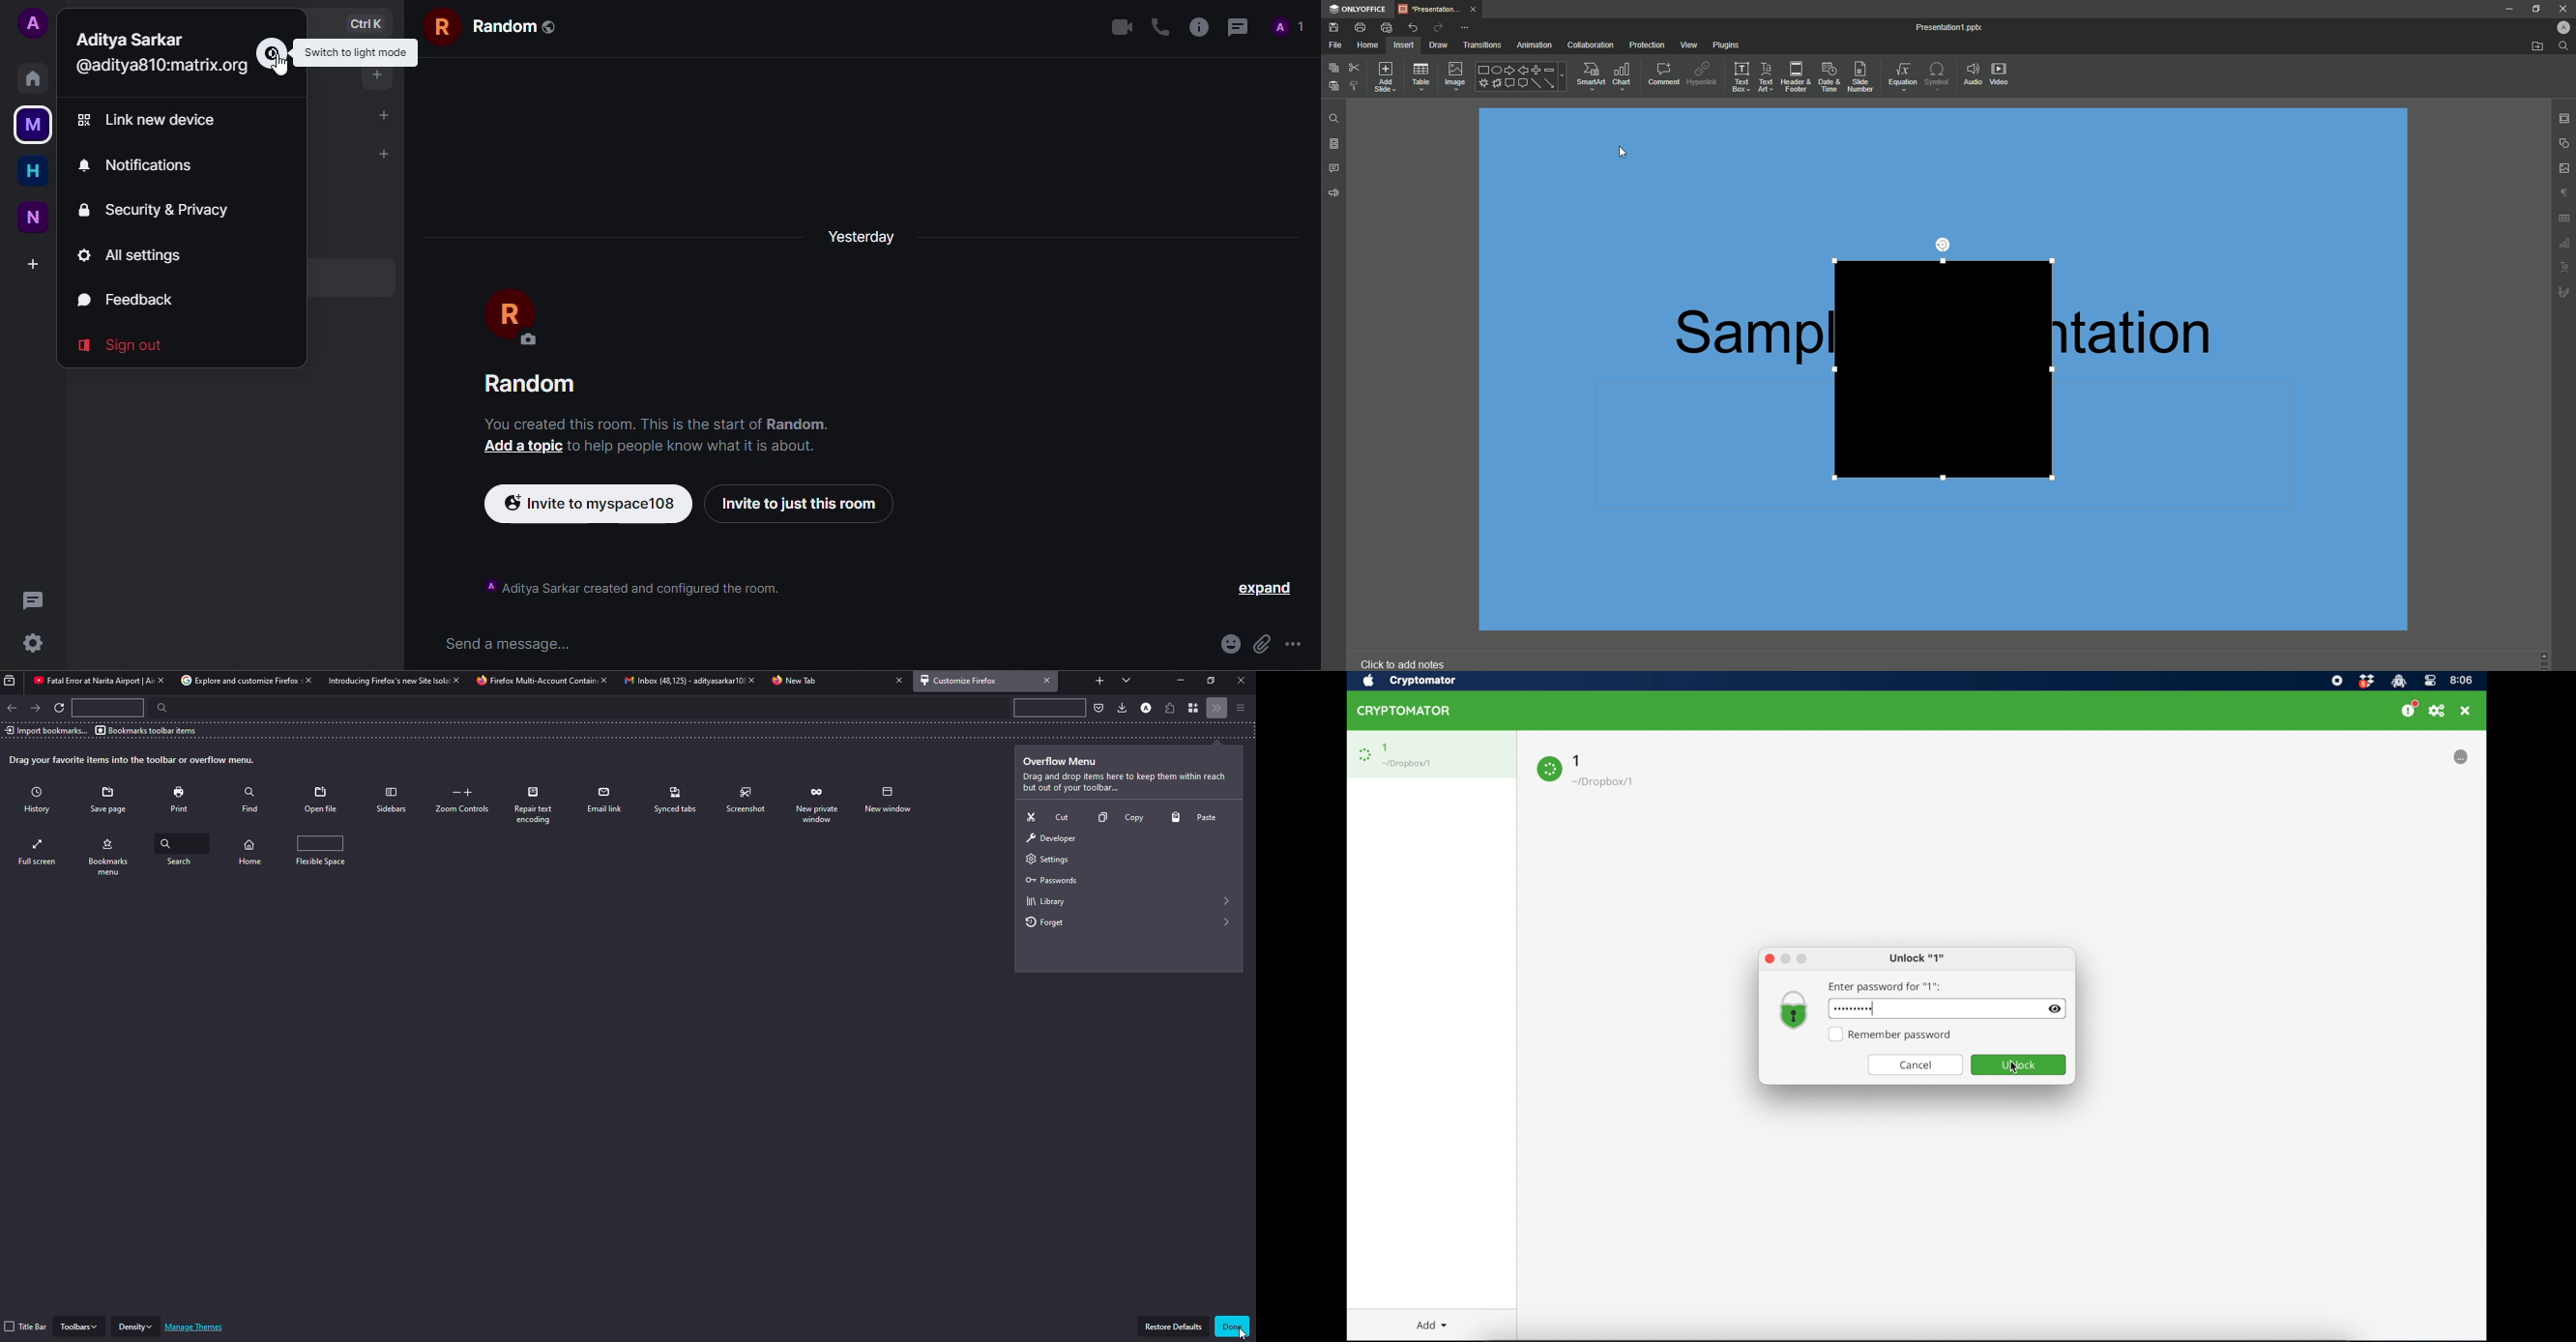 The width and height of the screenshot is (2576, 1344). What do you see at coordinates (27, 1326) in the screenshot?
I see `title bar` at bounding box center [27, 1326].